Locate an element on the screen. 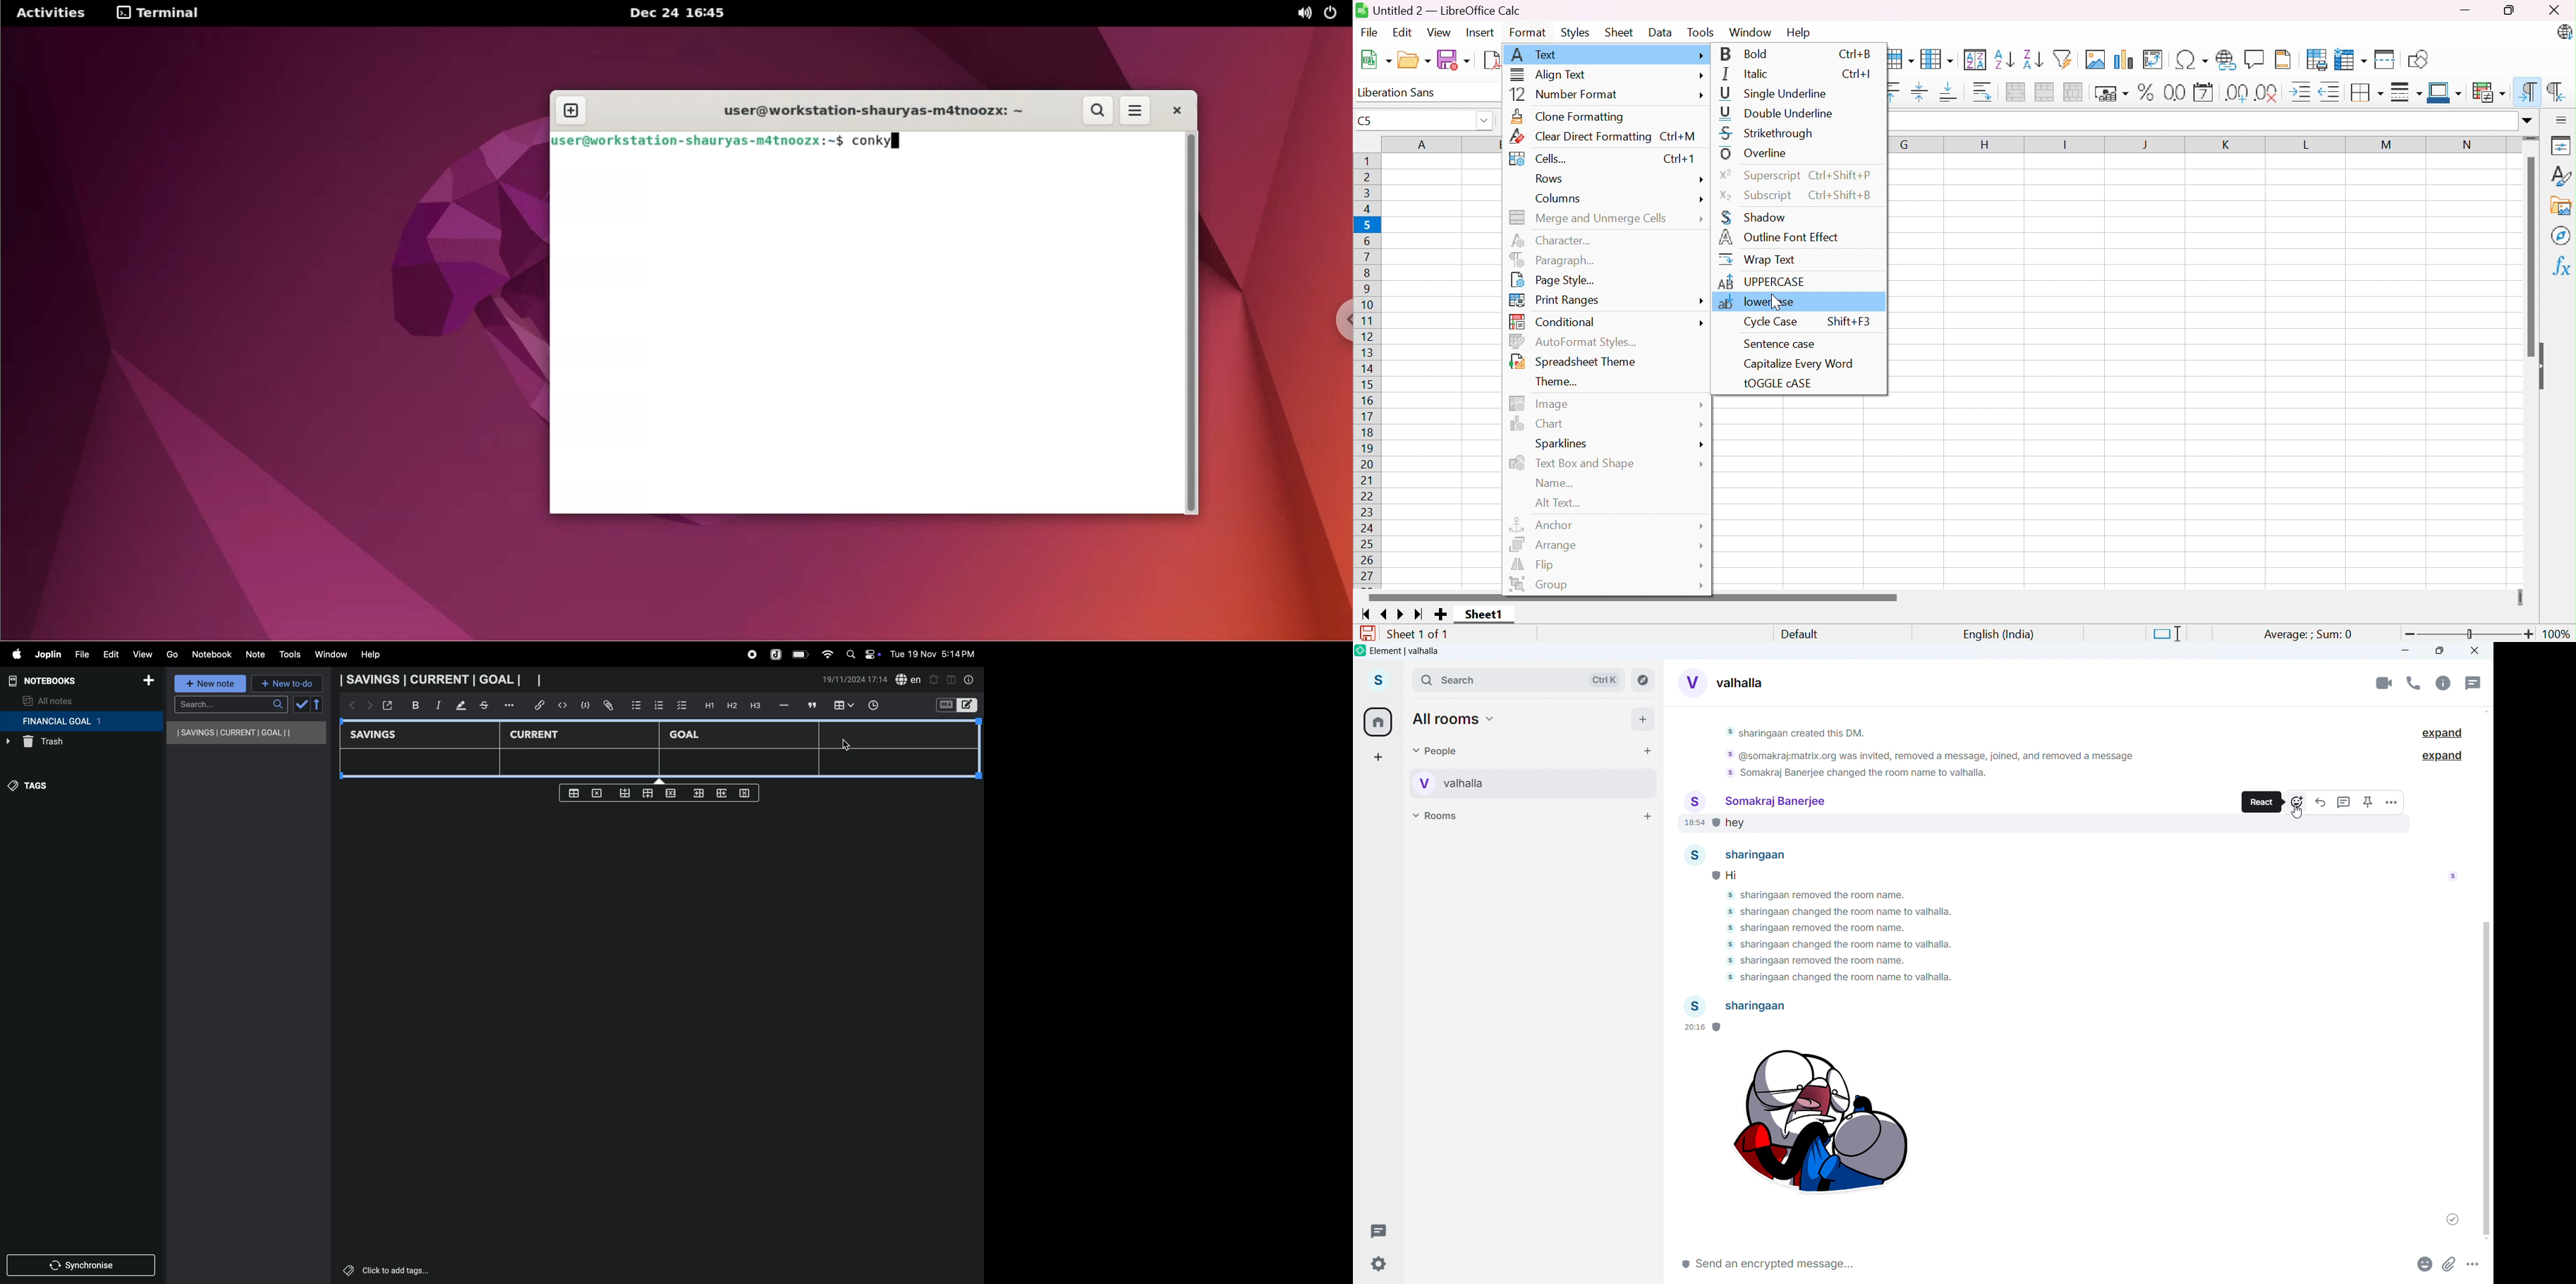 The height and width of the screenshot is (1288, 2576). somakraj banerjee charged the room name to valhalla is located at coordinates (1860, 775).